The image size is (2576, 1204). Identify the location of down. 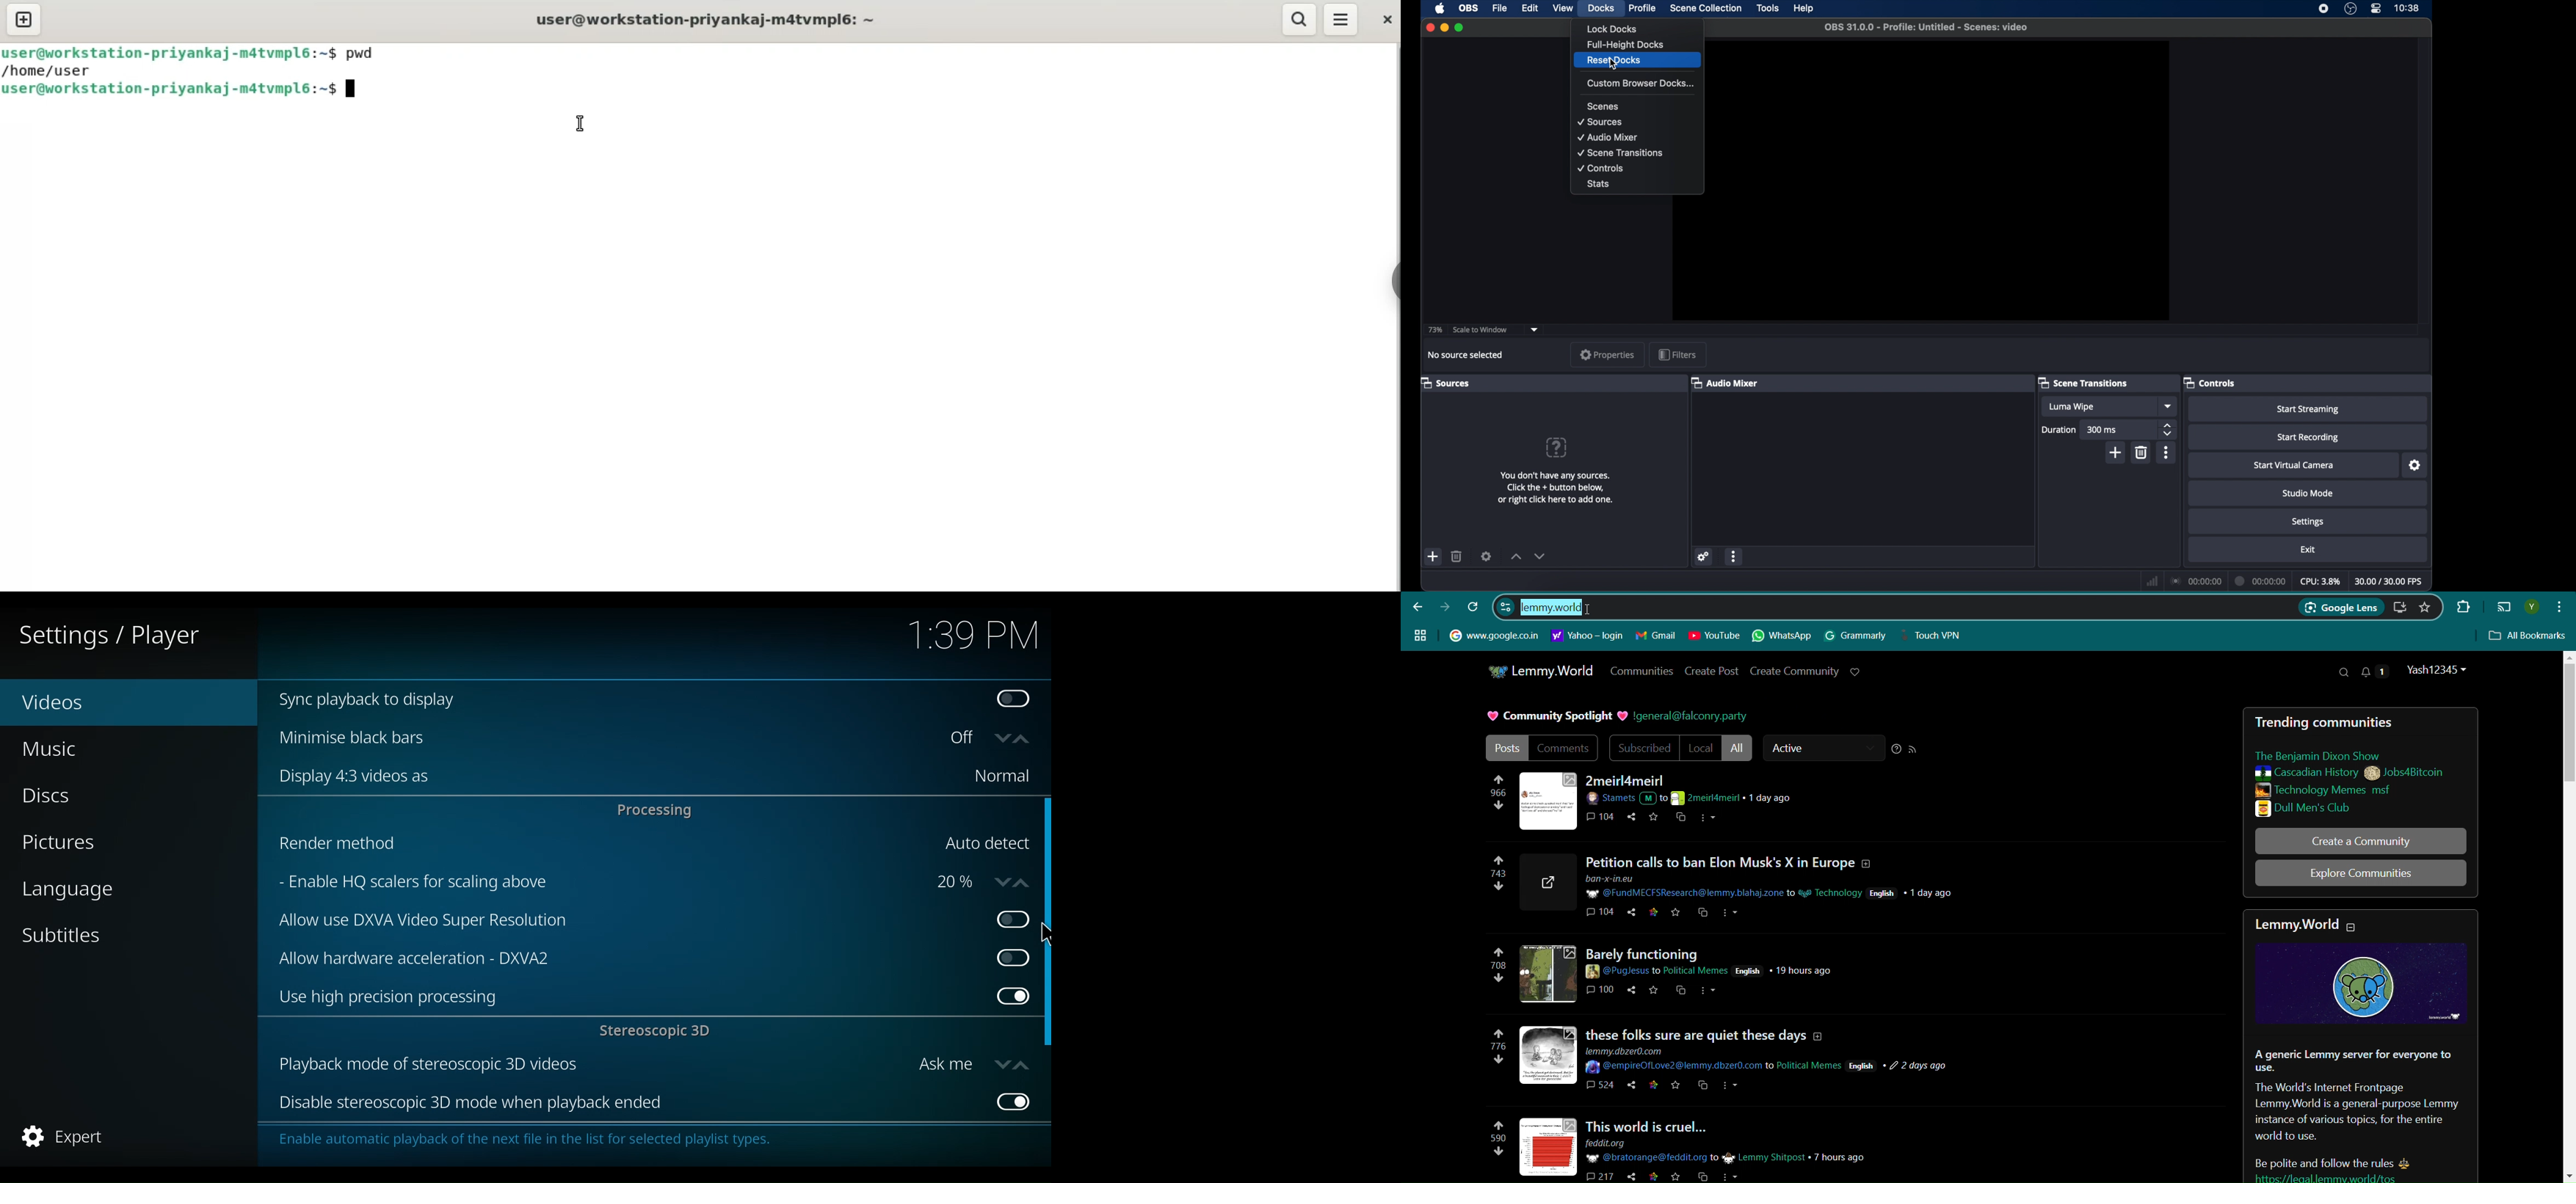
(1000, 881).